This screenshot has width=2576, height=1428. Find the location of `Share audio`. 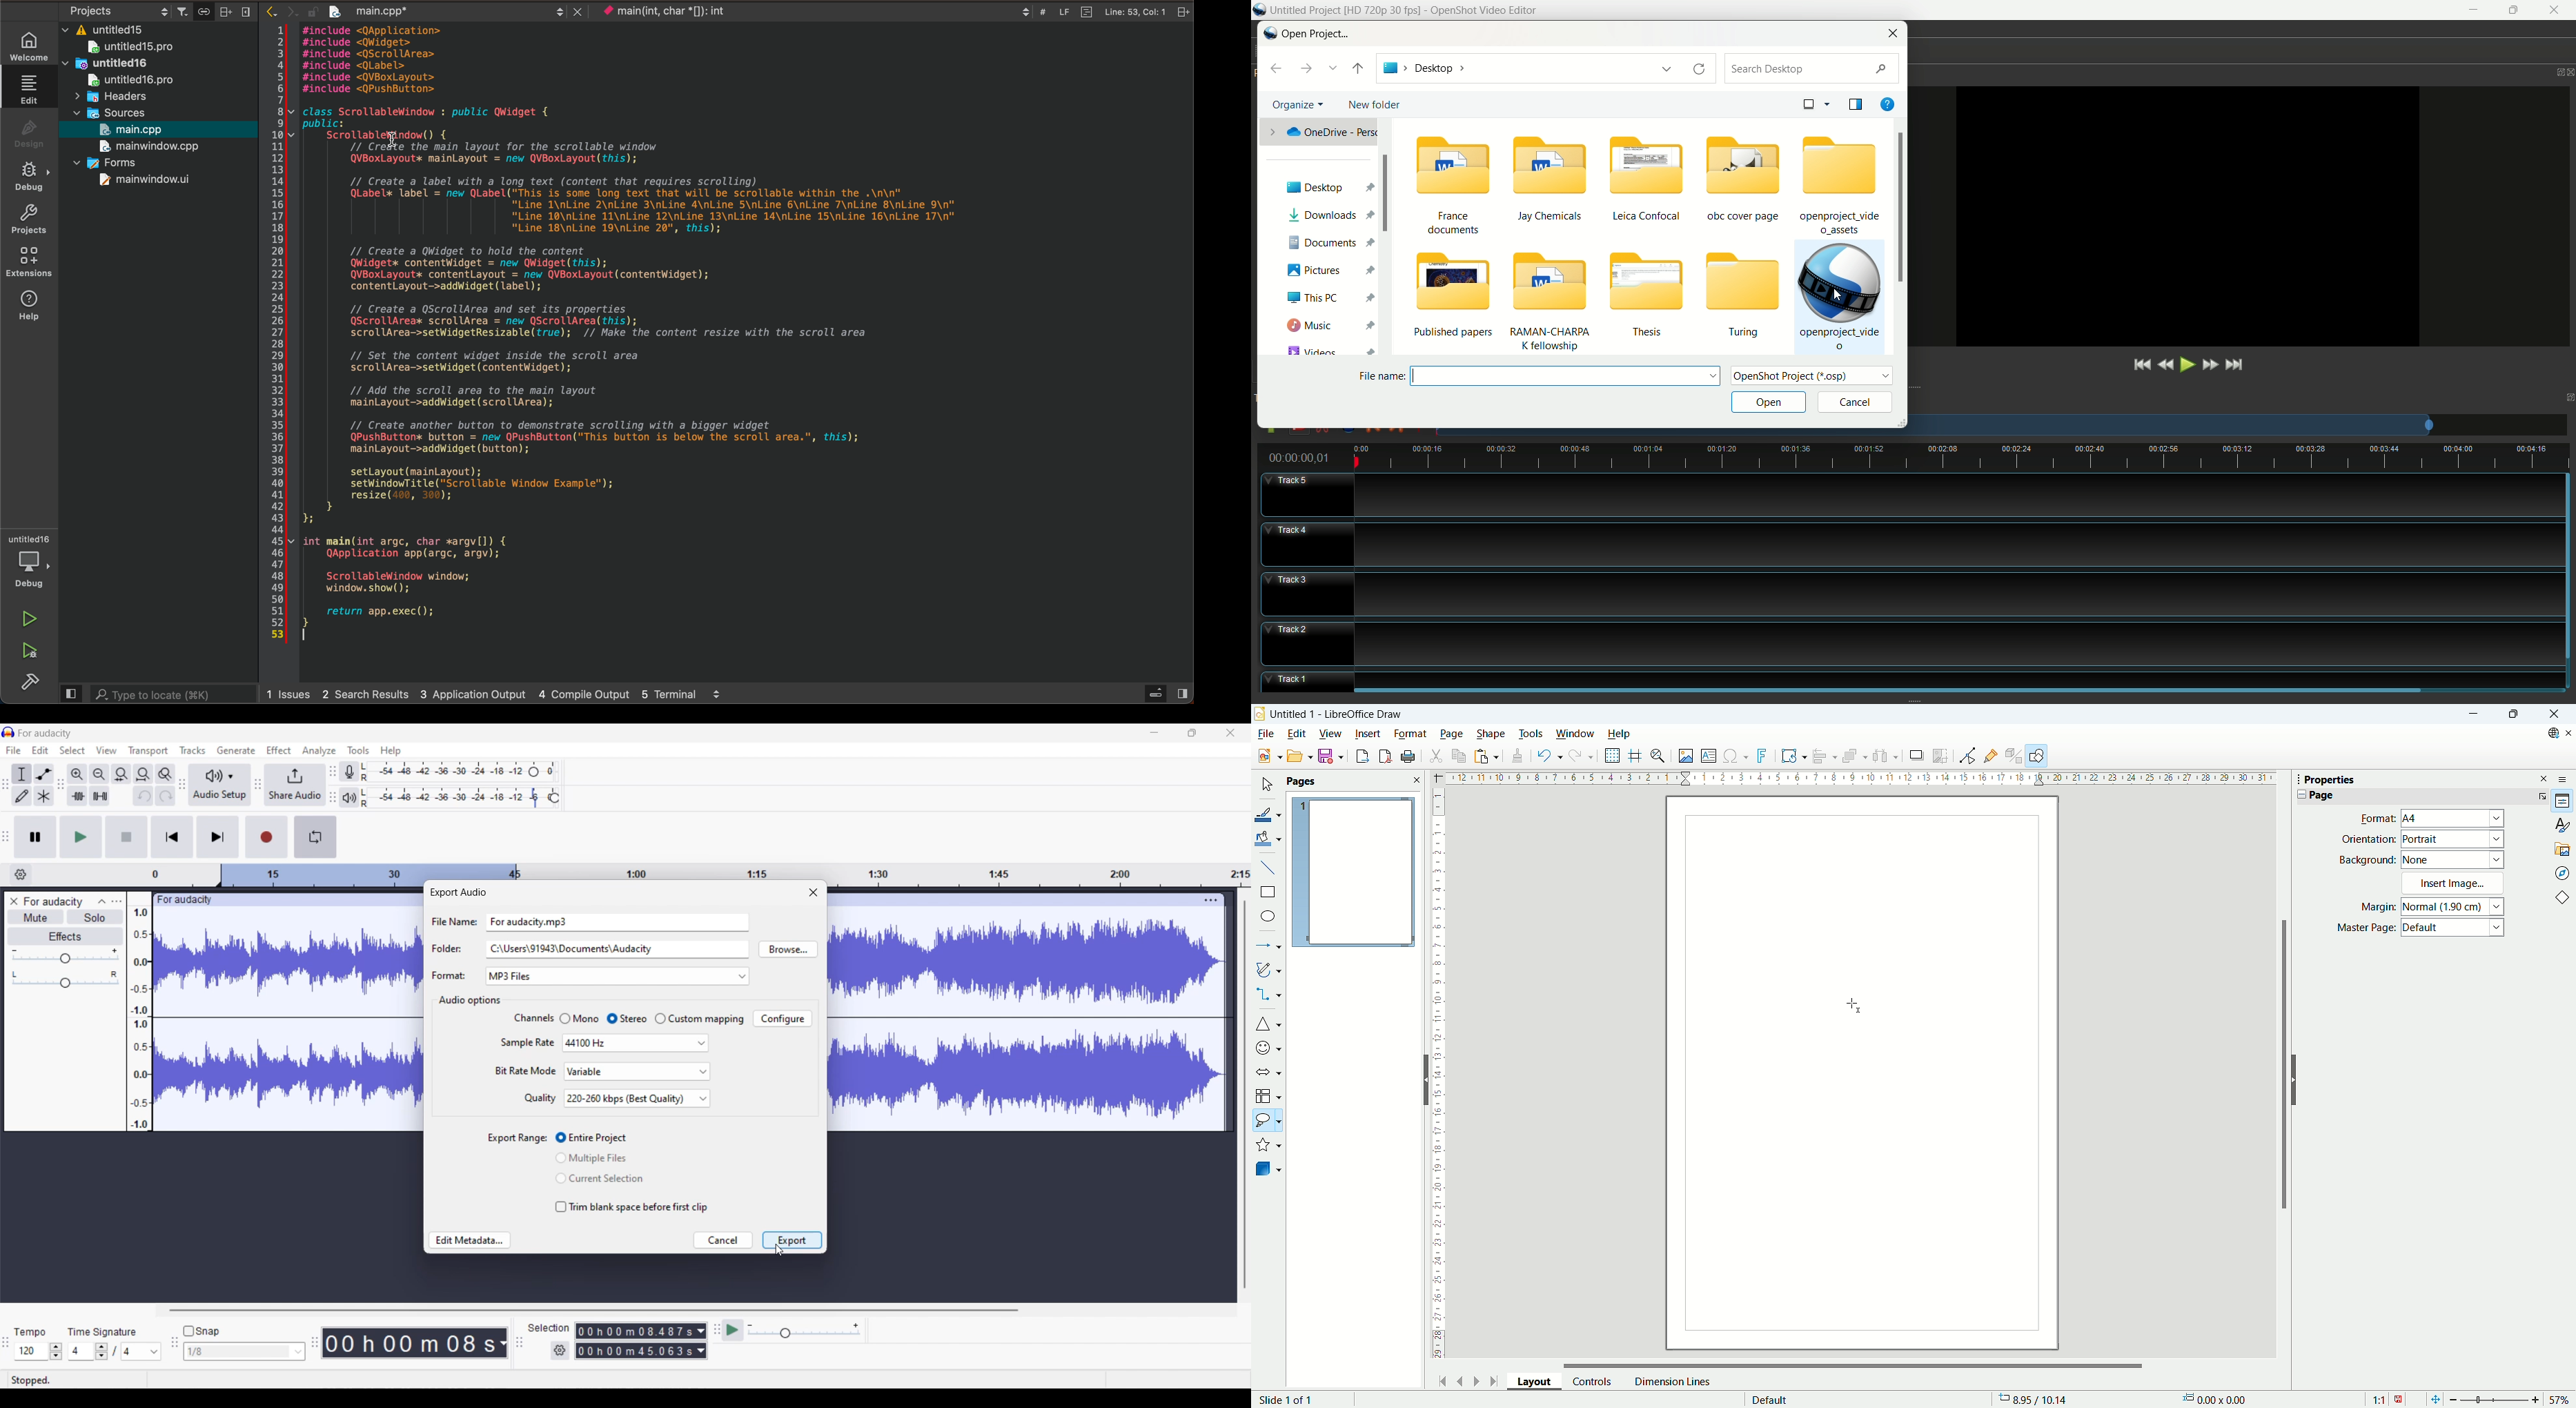

Share audio is located at coordinates (295, 785).